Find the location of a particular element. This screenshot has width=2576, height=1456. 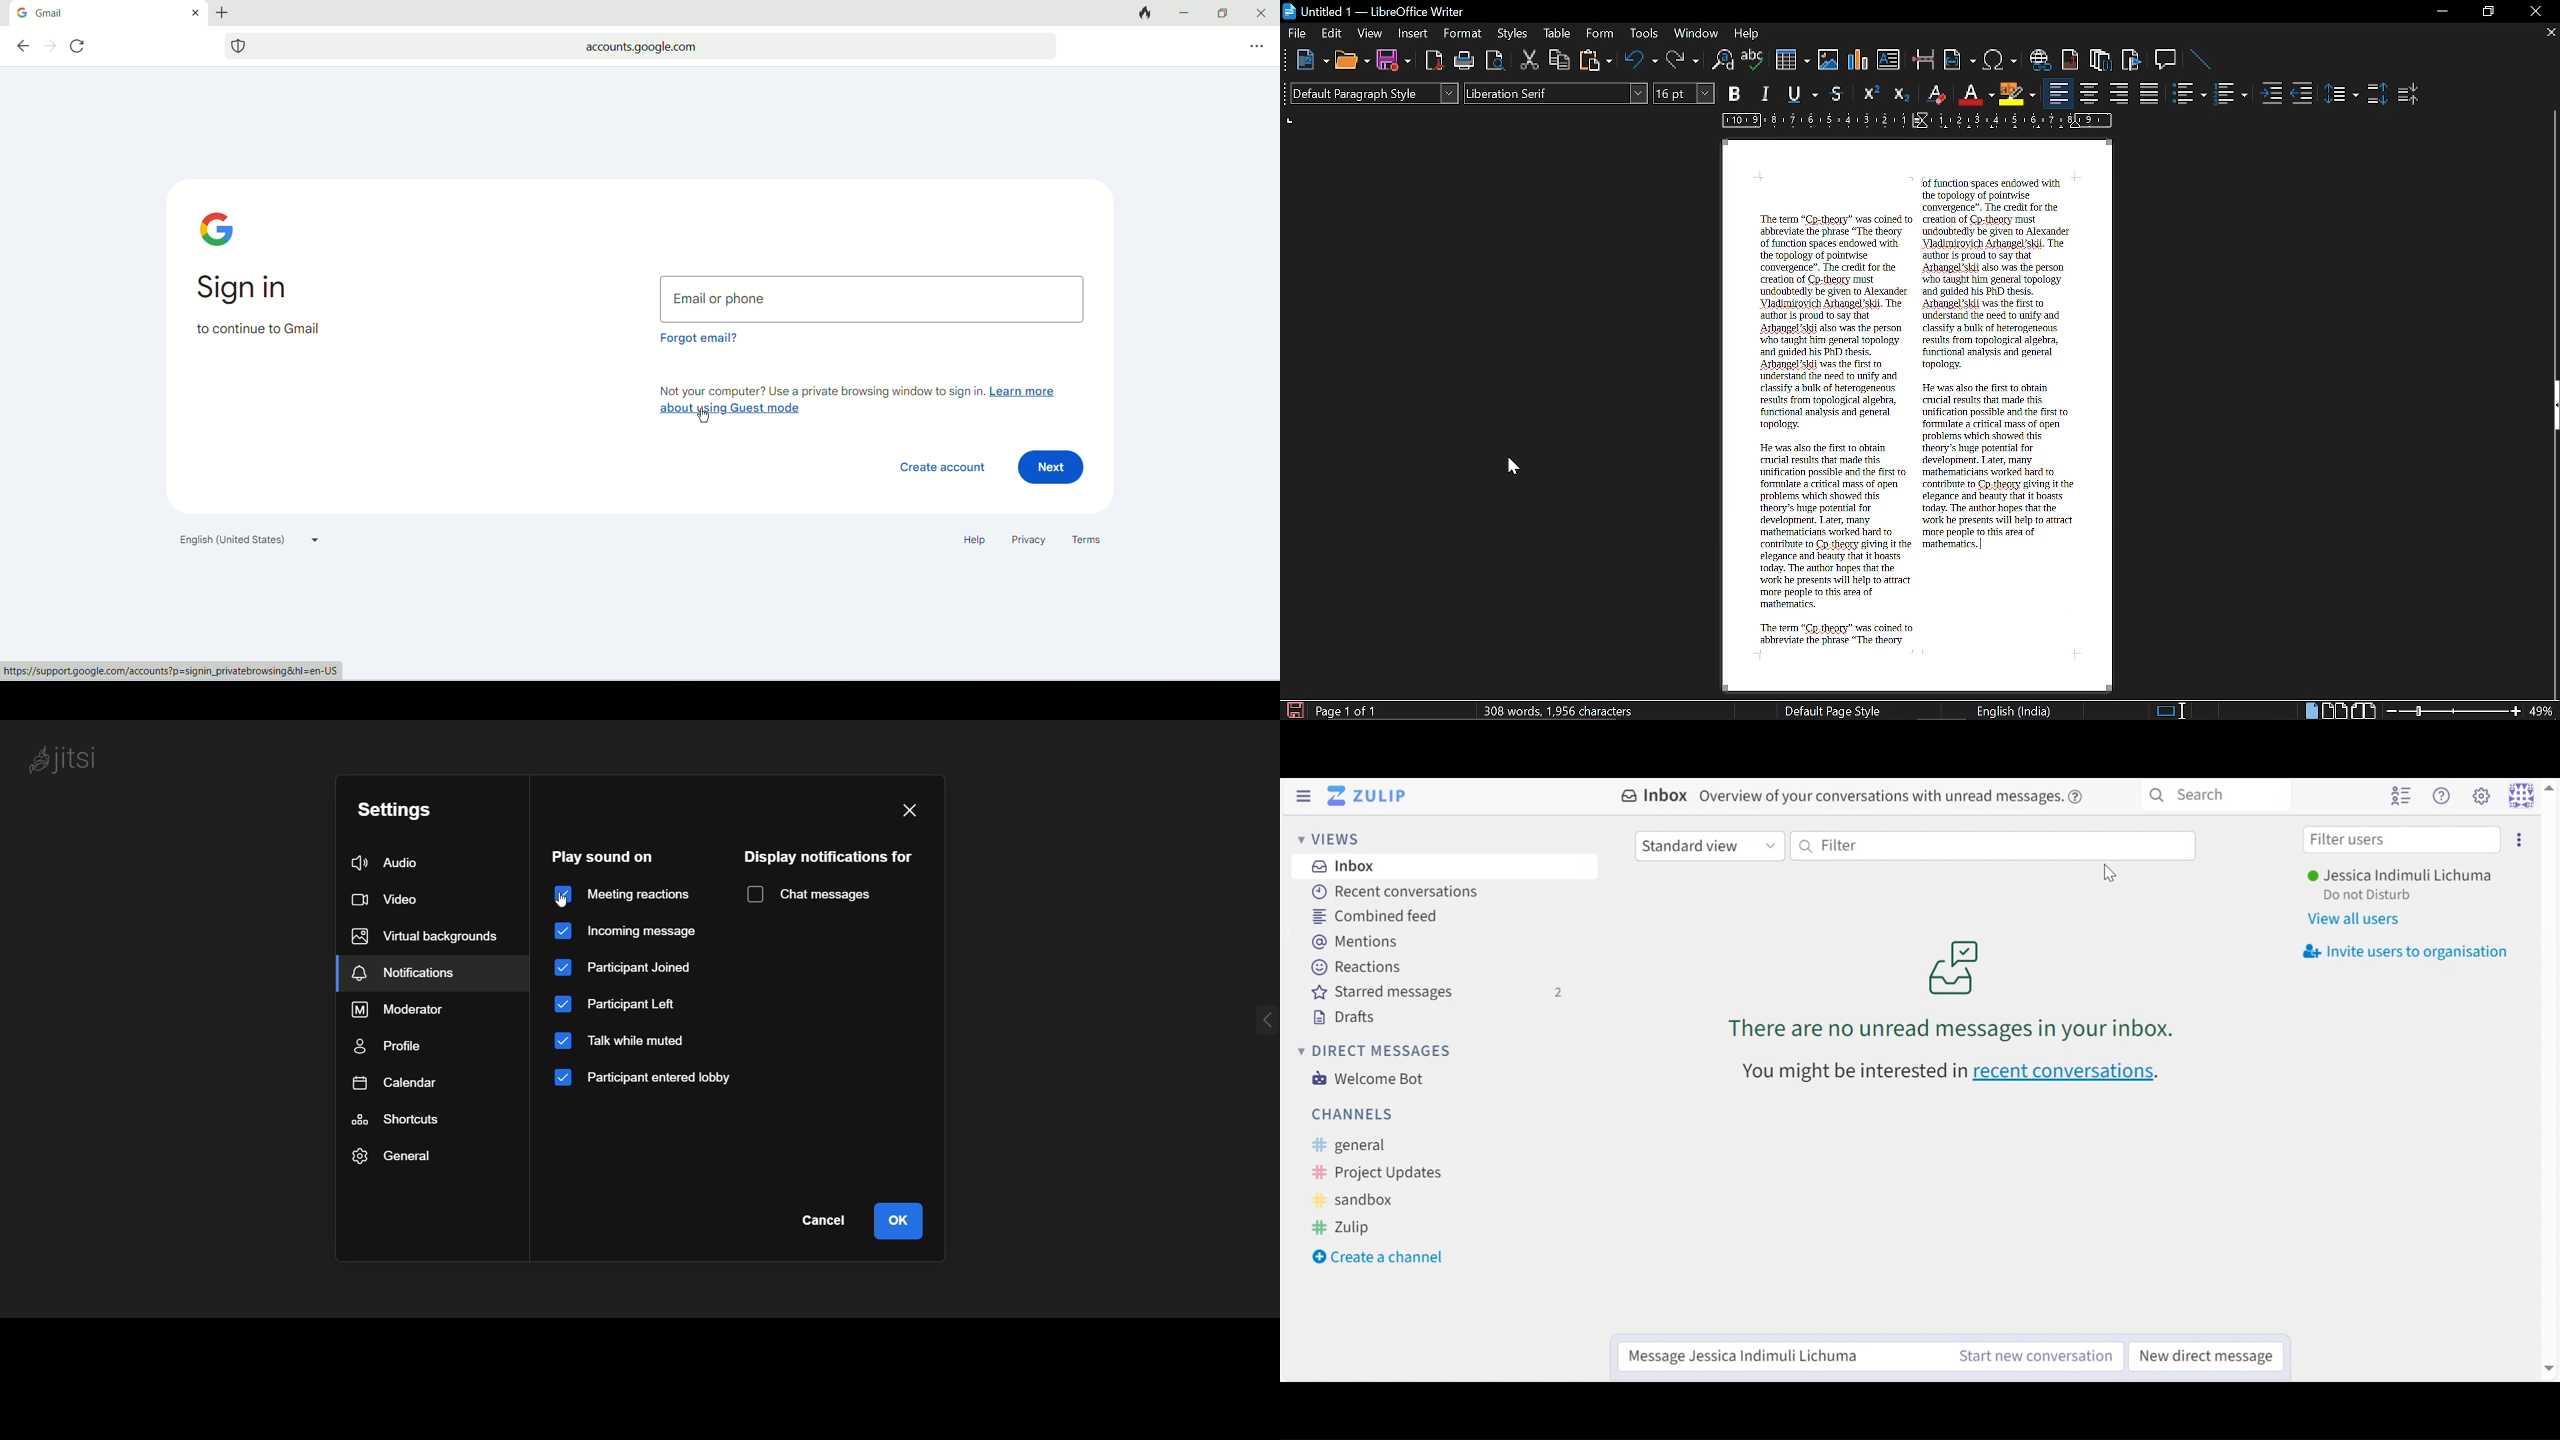

general is located at coordinates (1359, 1146).